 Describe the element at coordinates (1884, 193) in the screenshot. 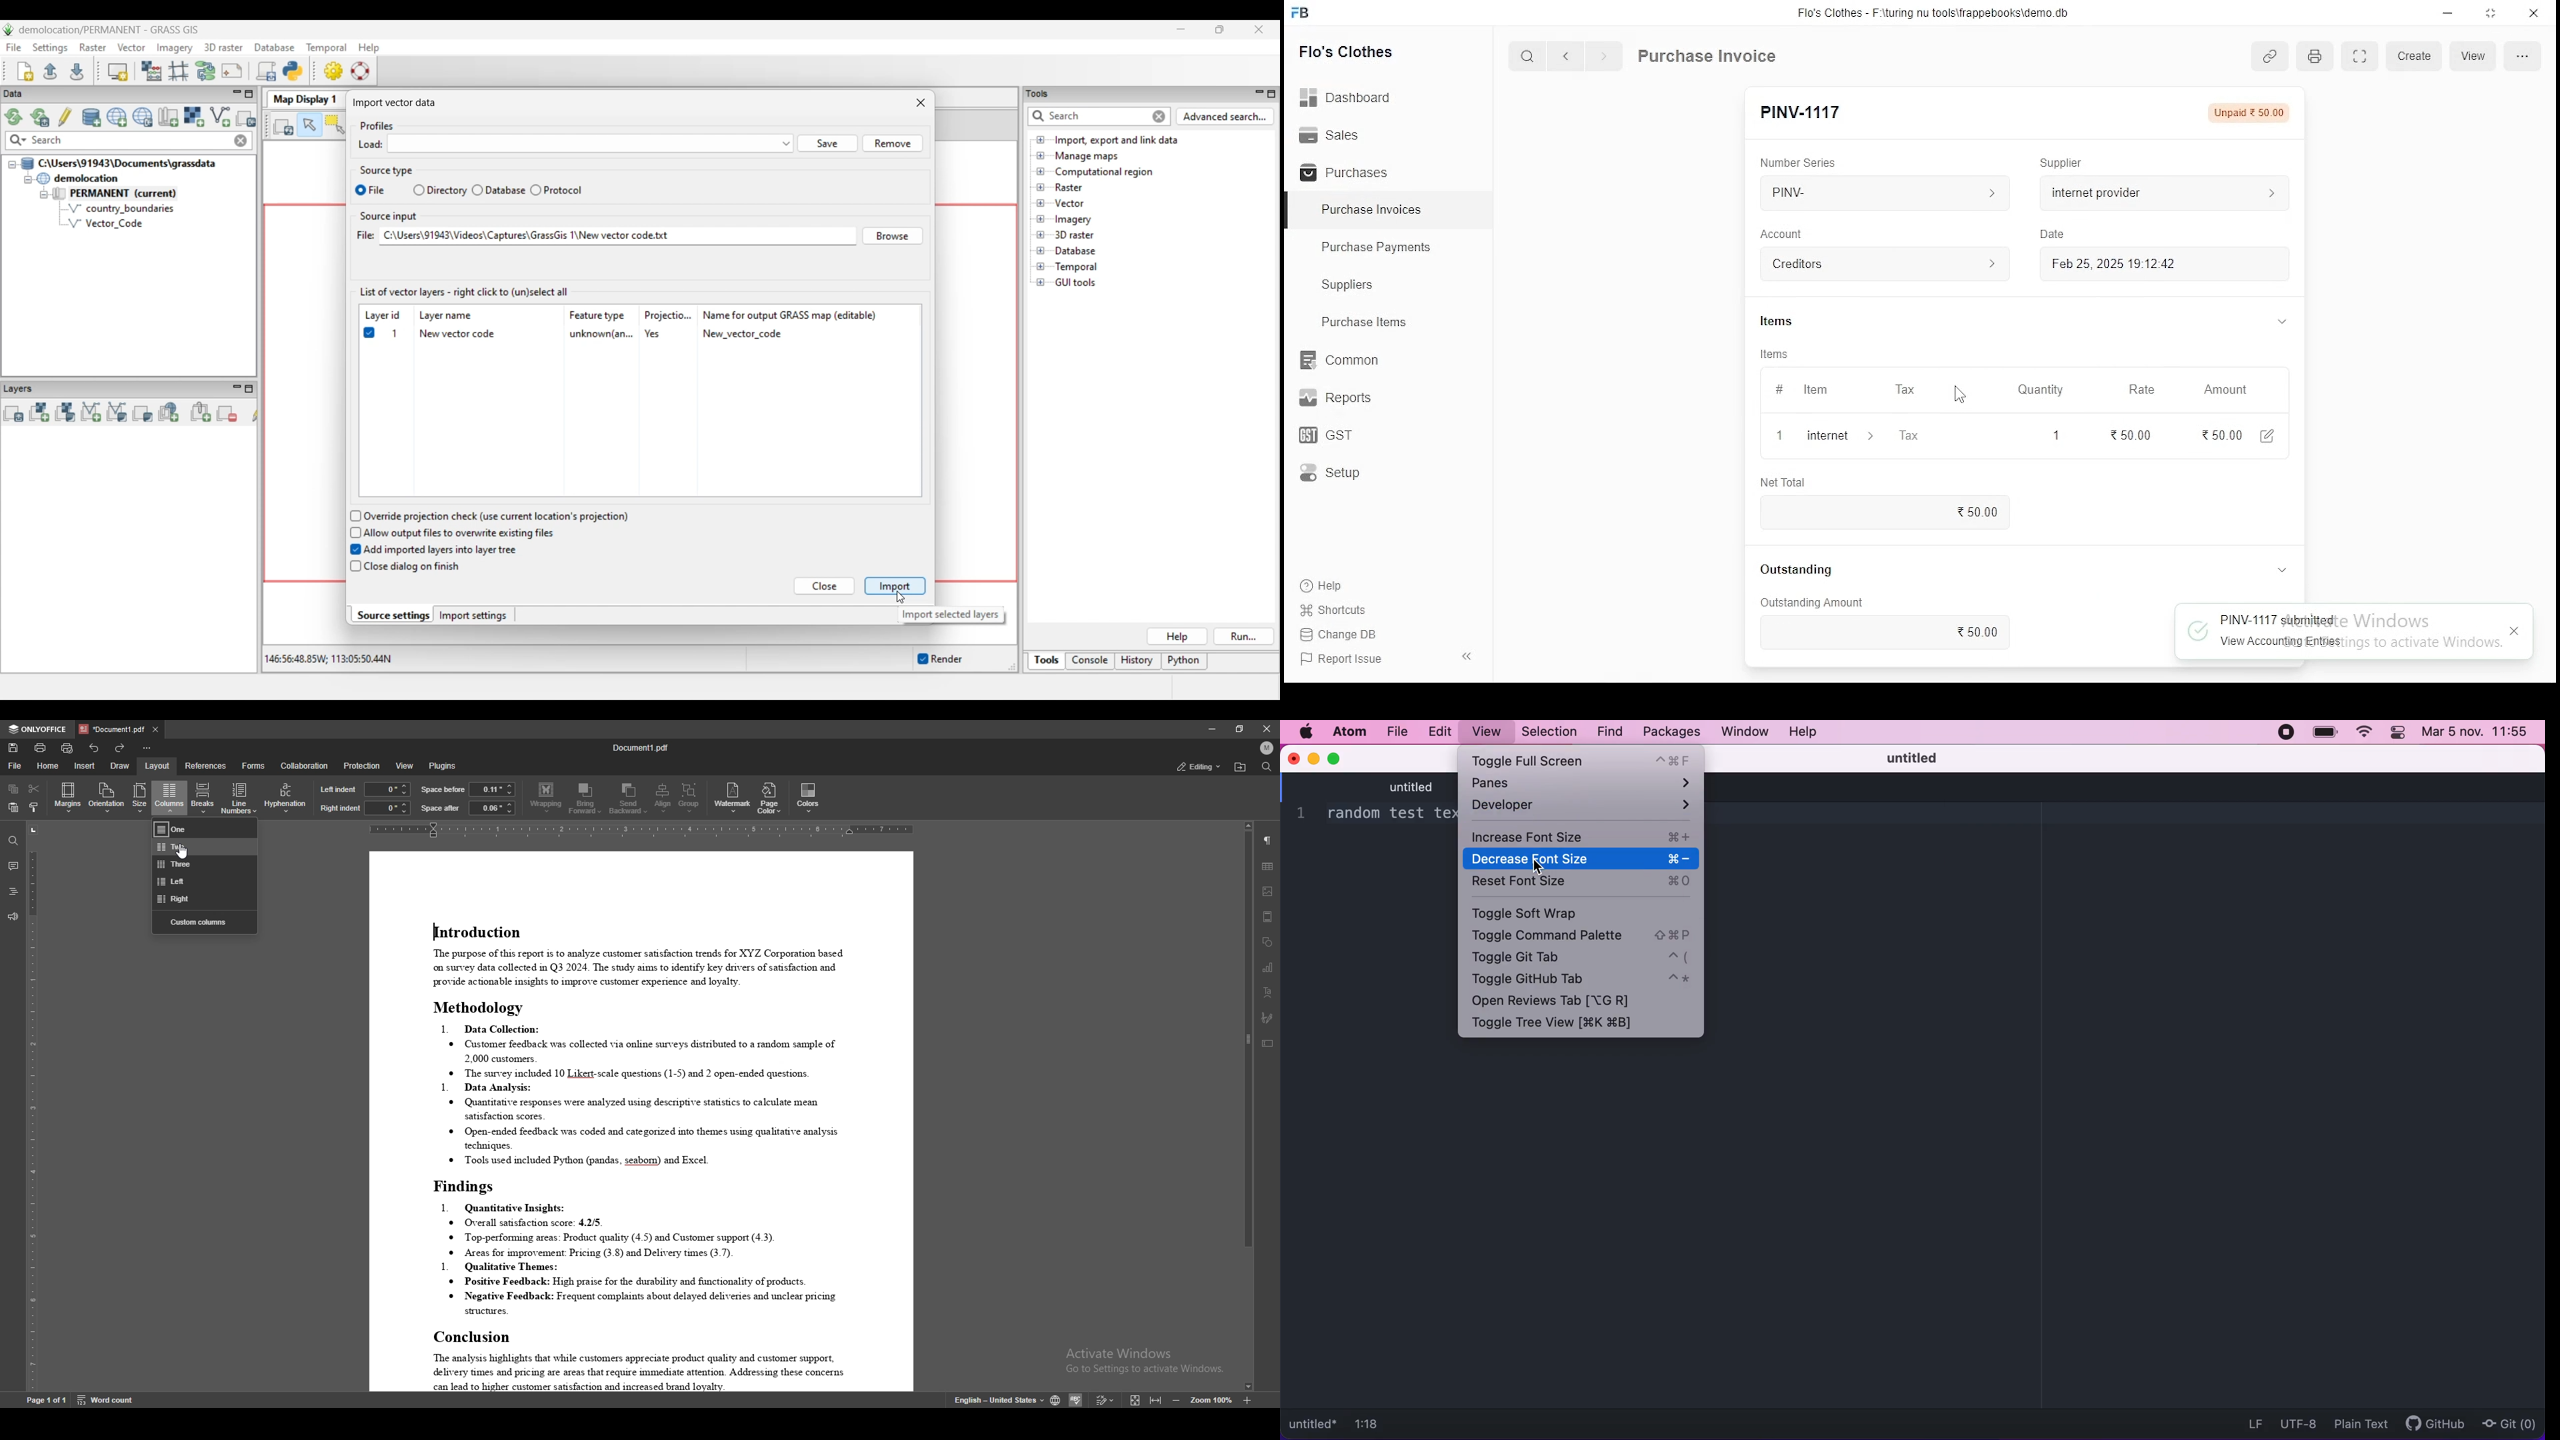

I see `PINV` at that location.